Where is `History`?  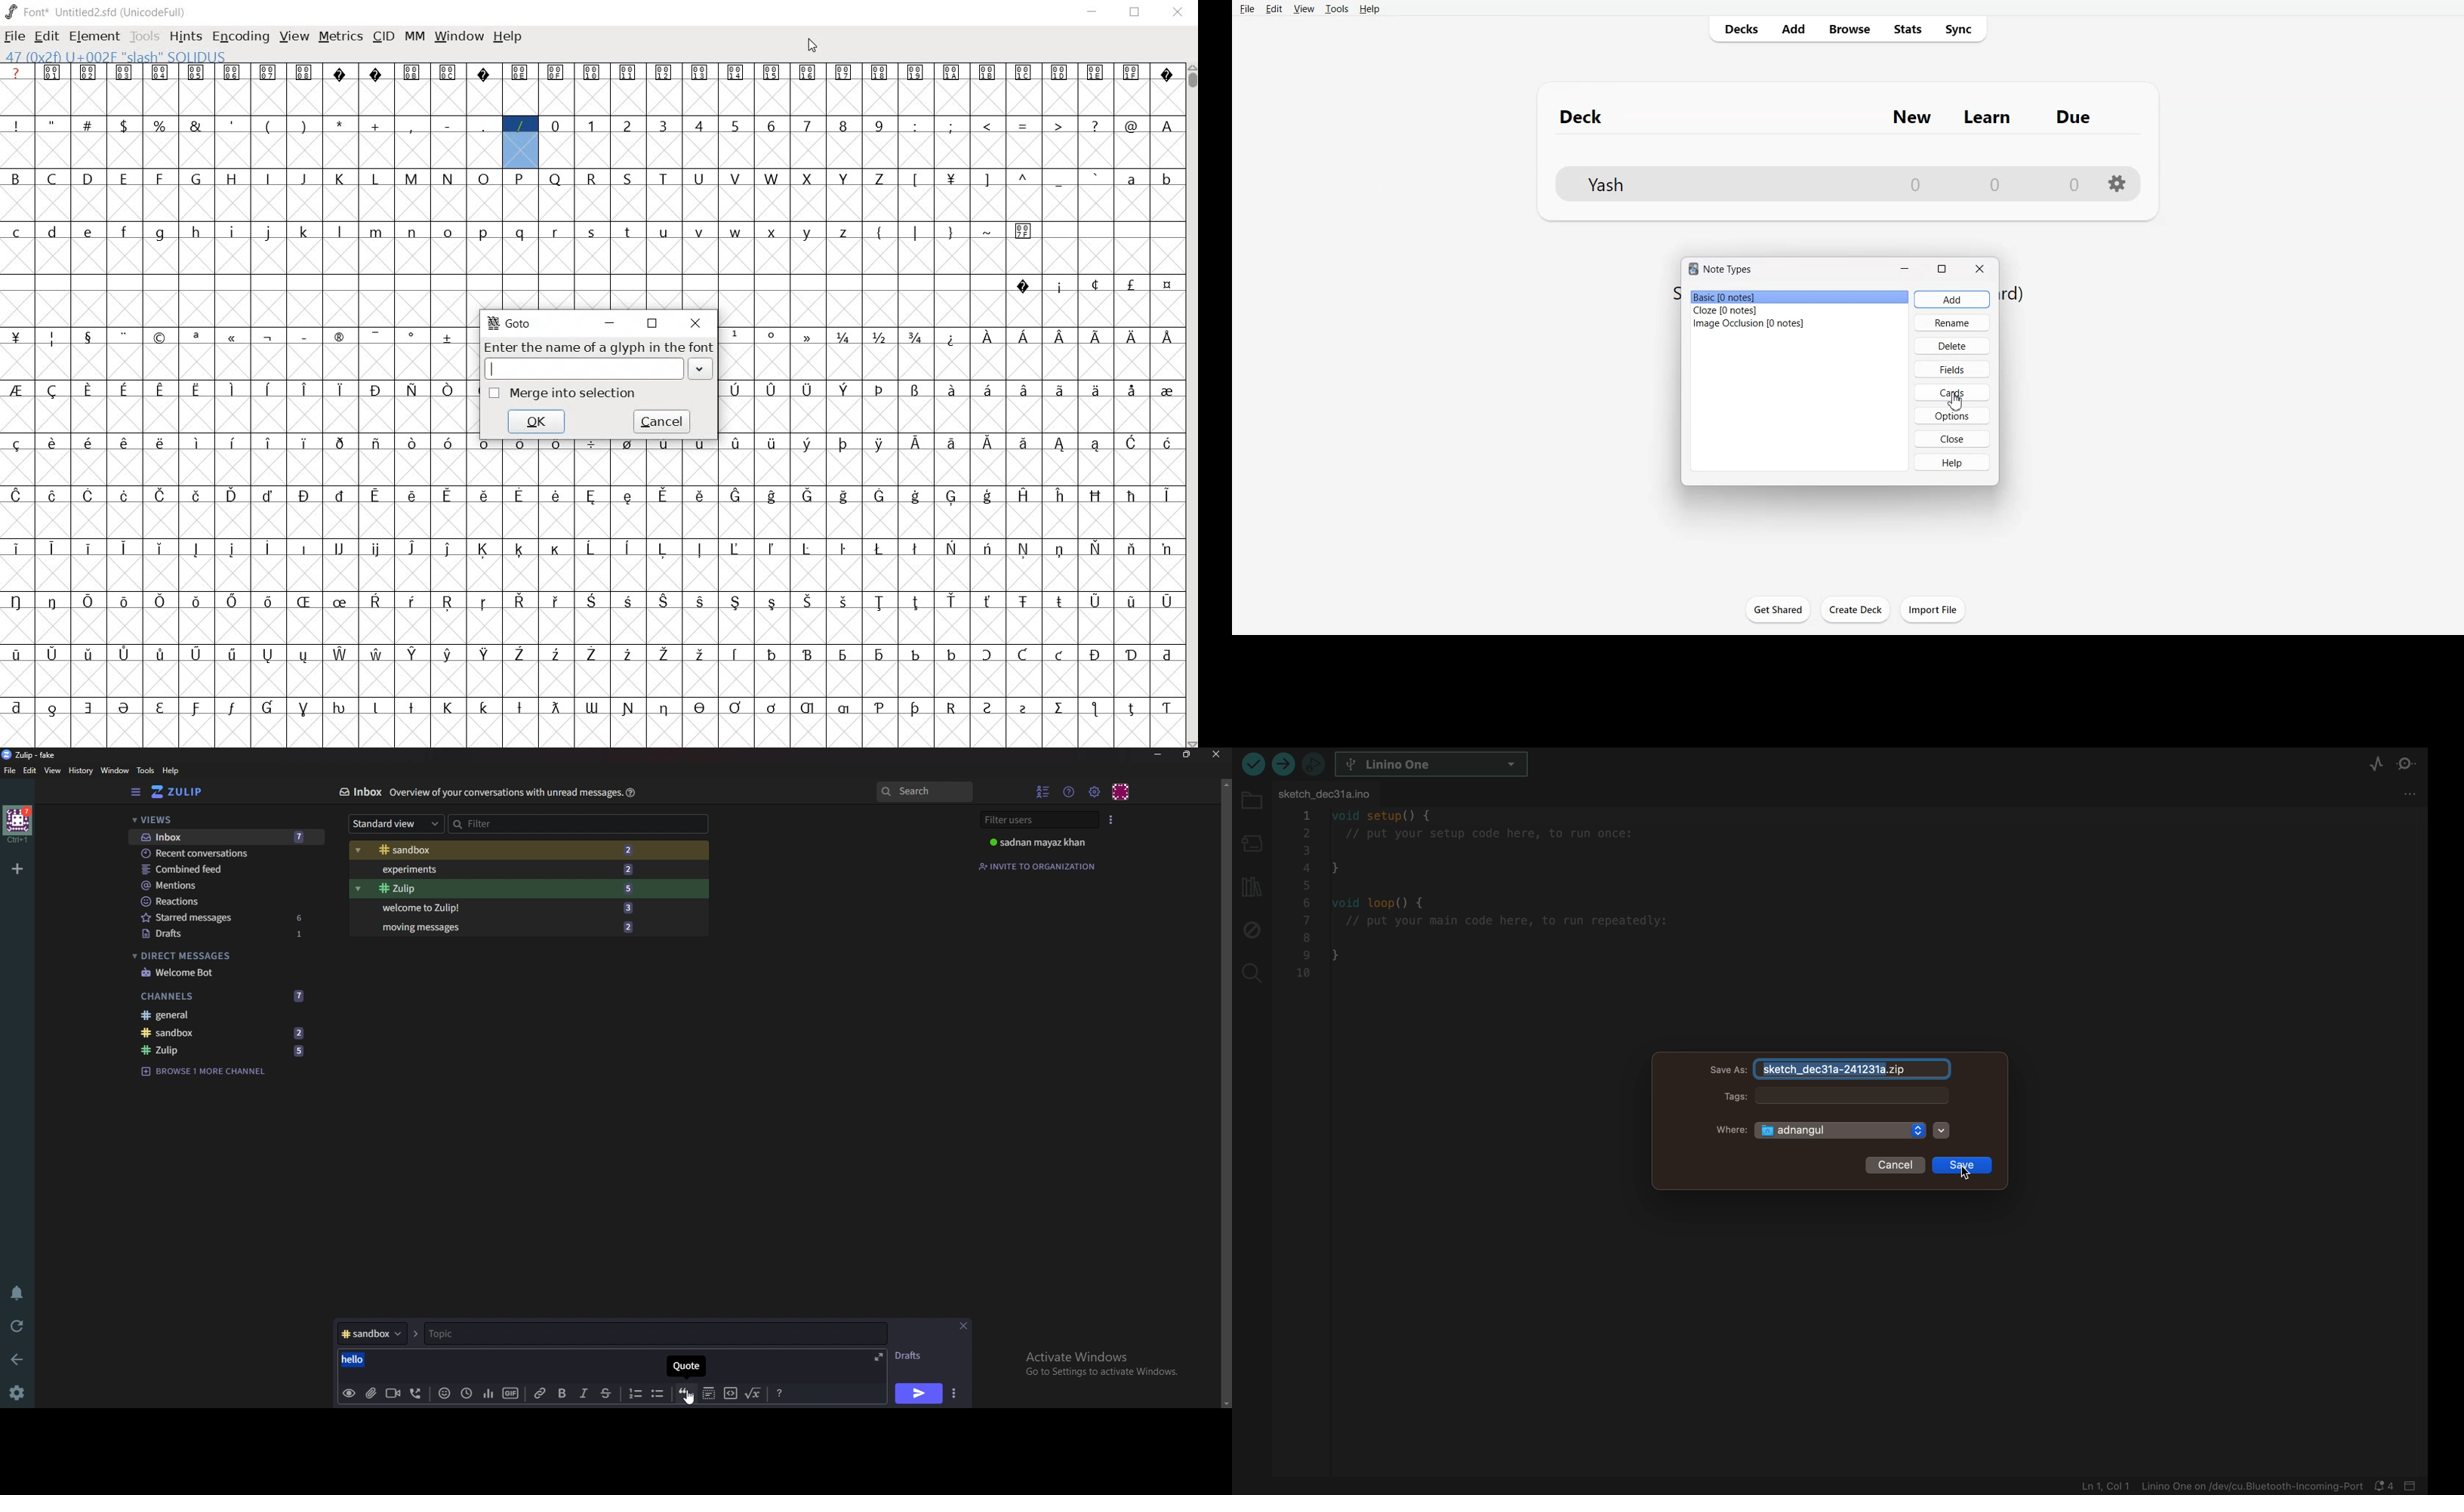
History is located at coordinates (80, 771).